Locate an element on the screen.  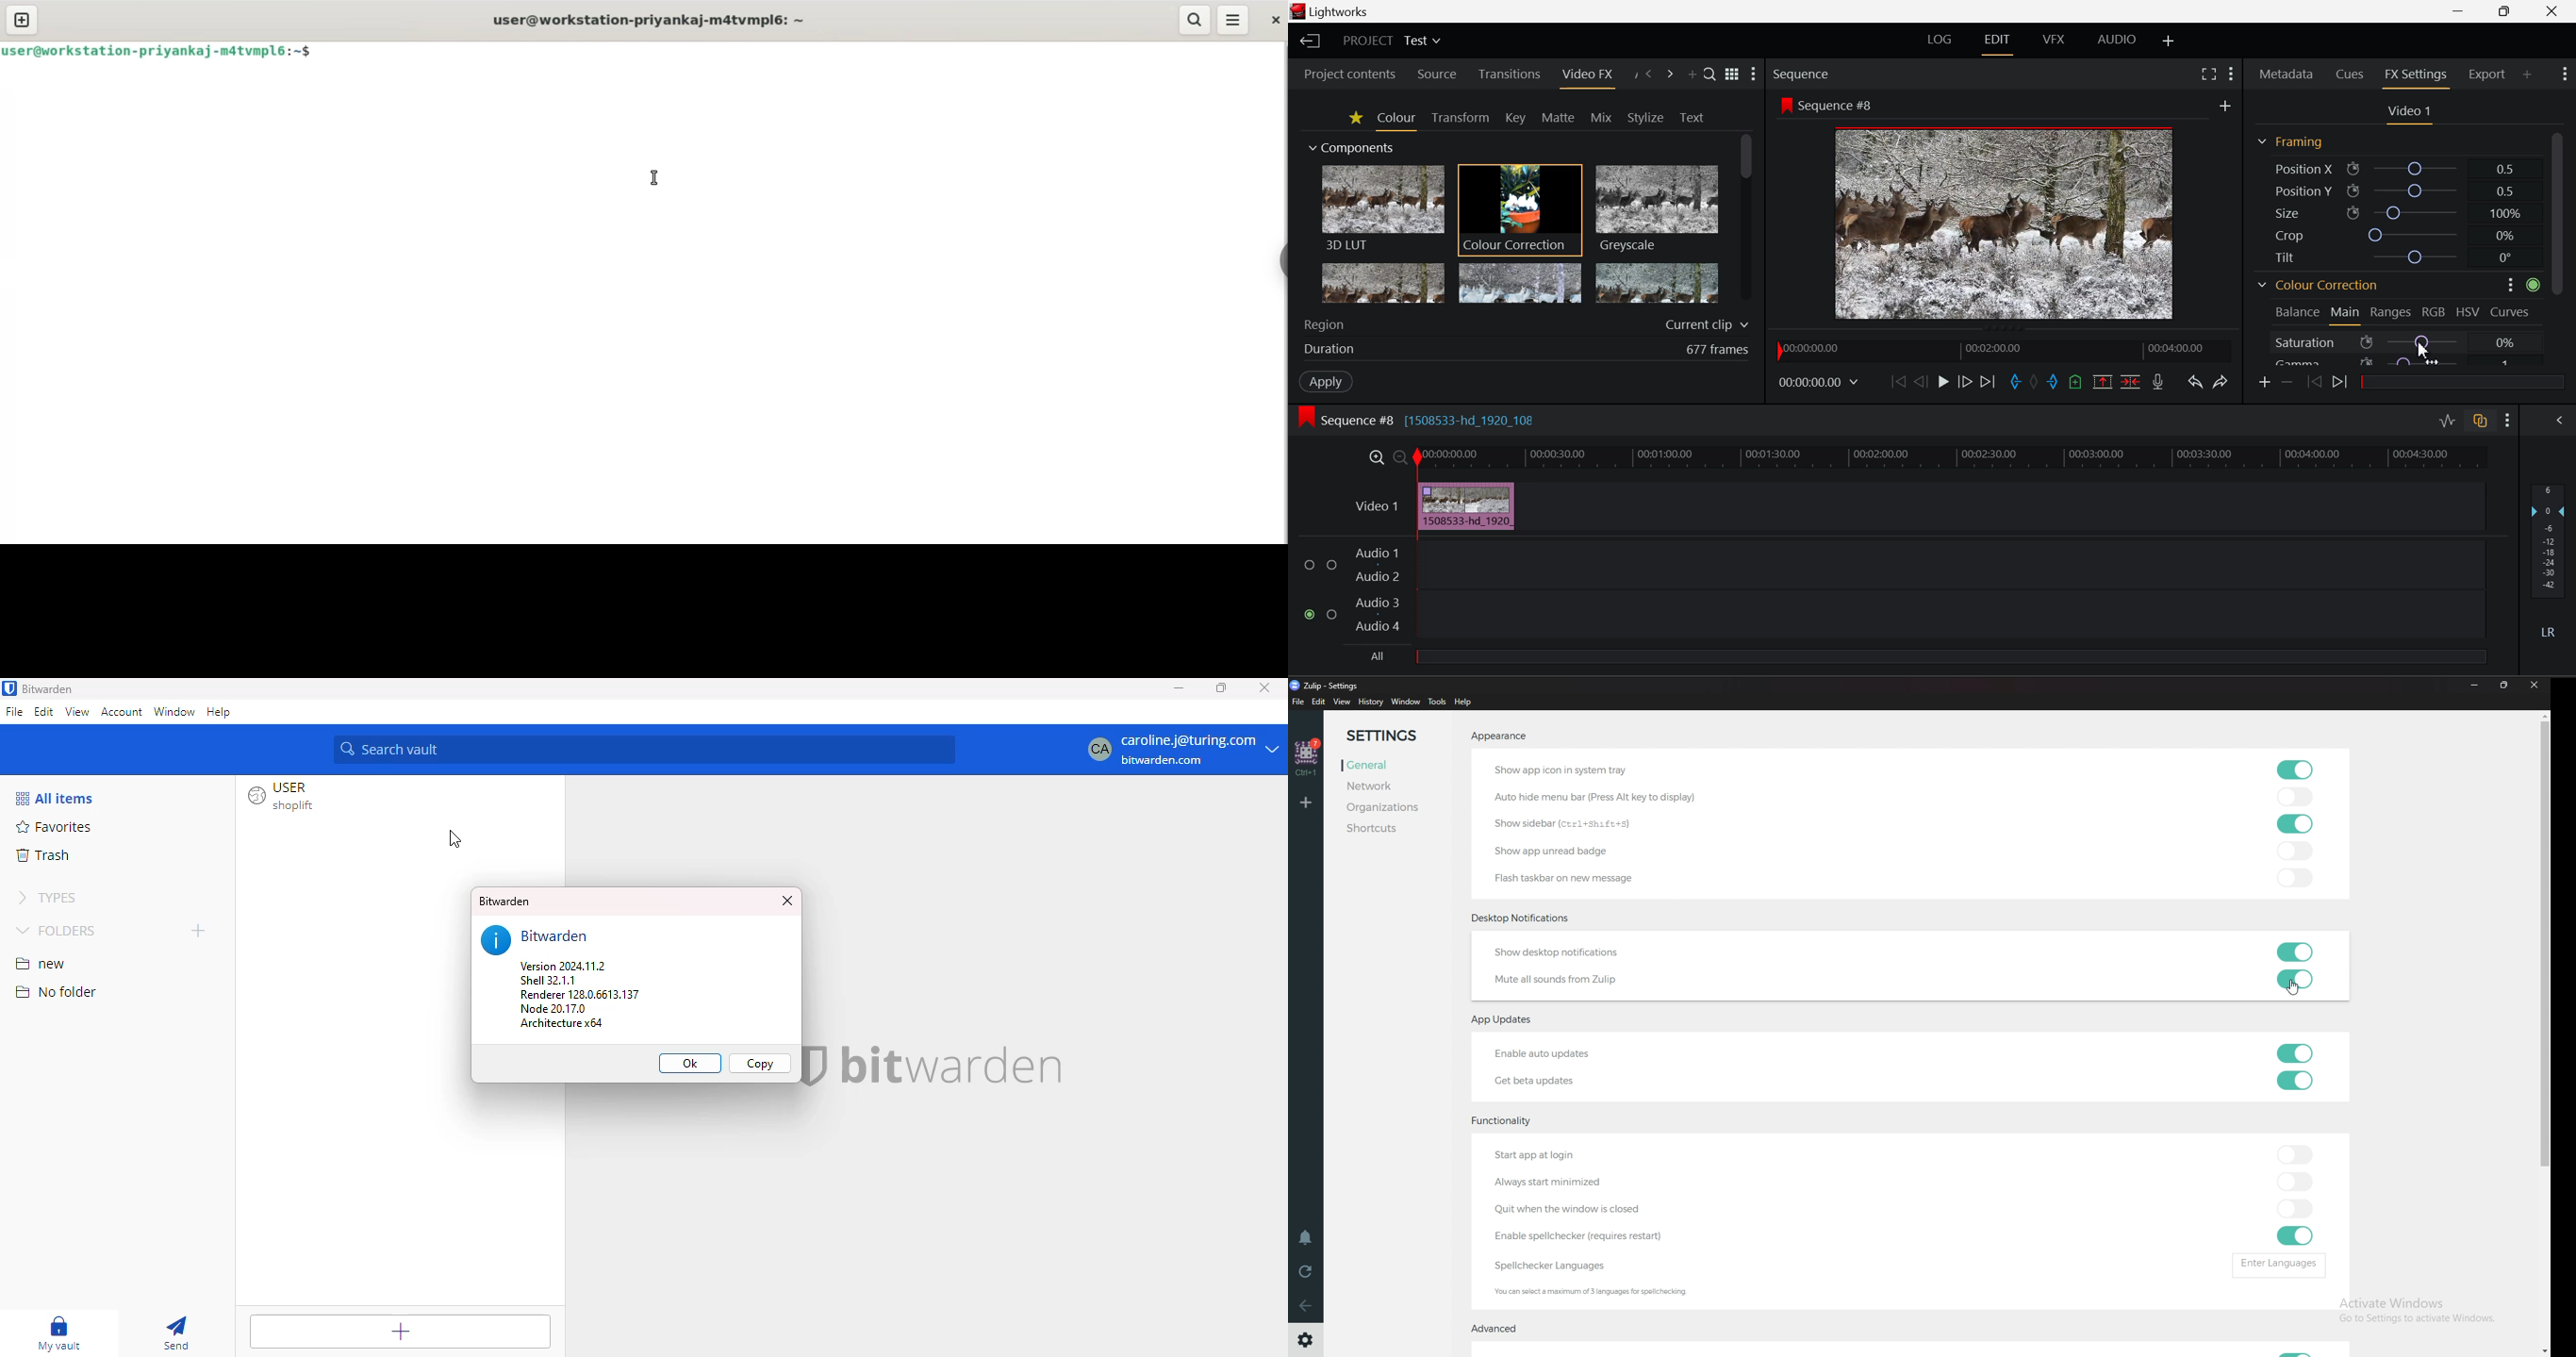
Scroll Bar is located at coordinates (2559, 247).